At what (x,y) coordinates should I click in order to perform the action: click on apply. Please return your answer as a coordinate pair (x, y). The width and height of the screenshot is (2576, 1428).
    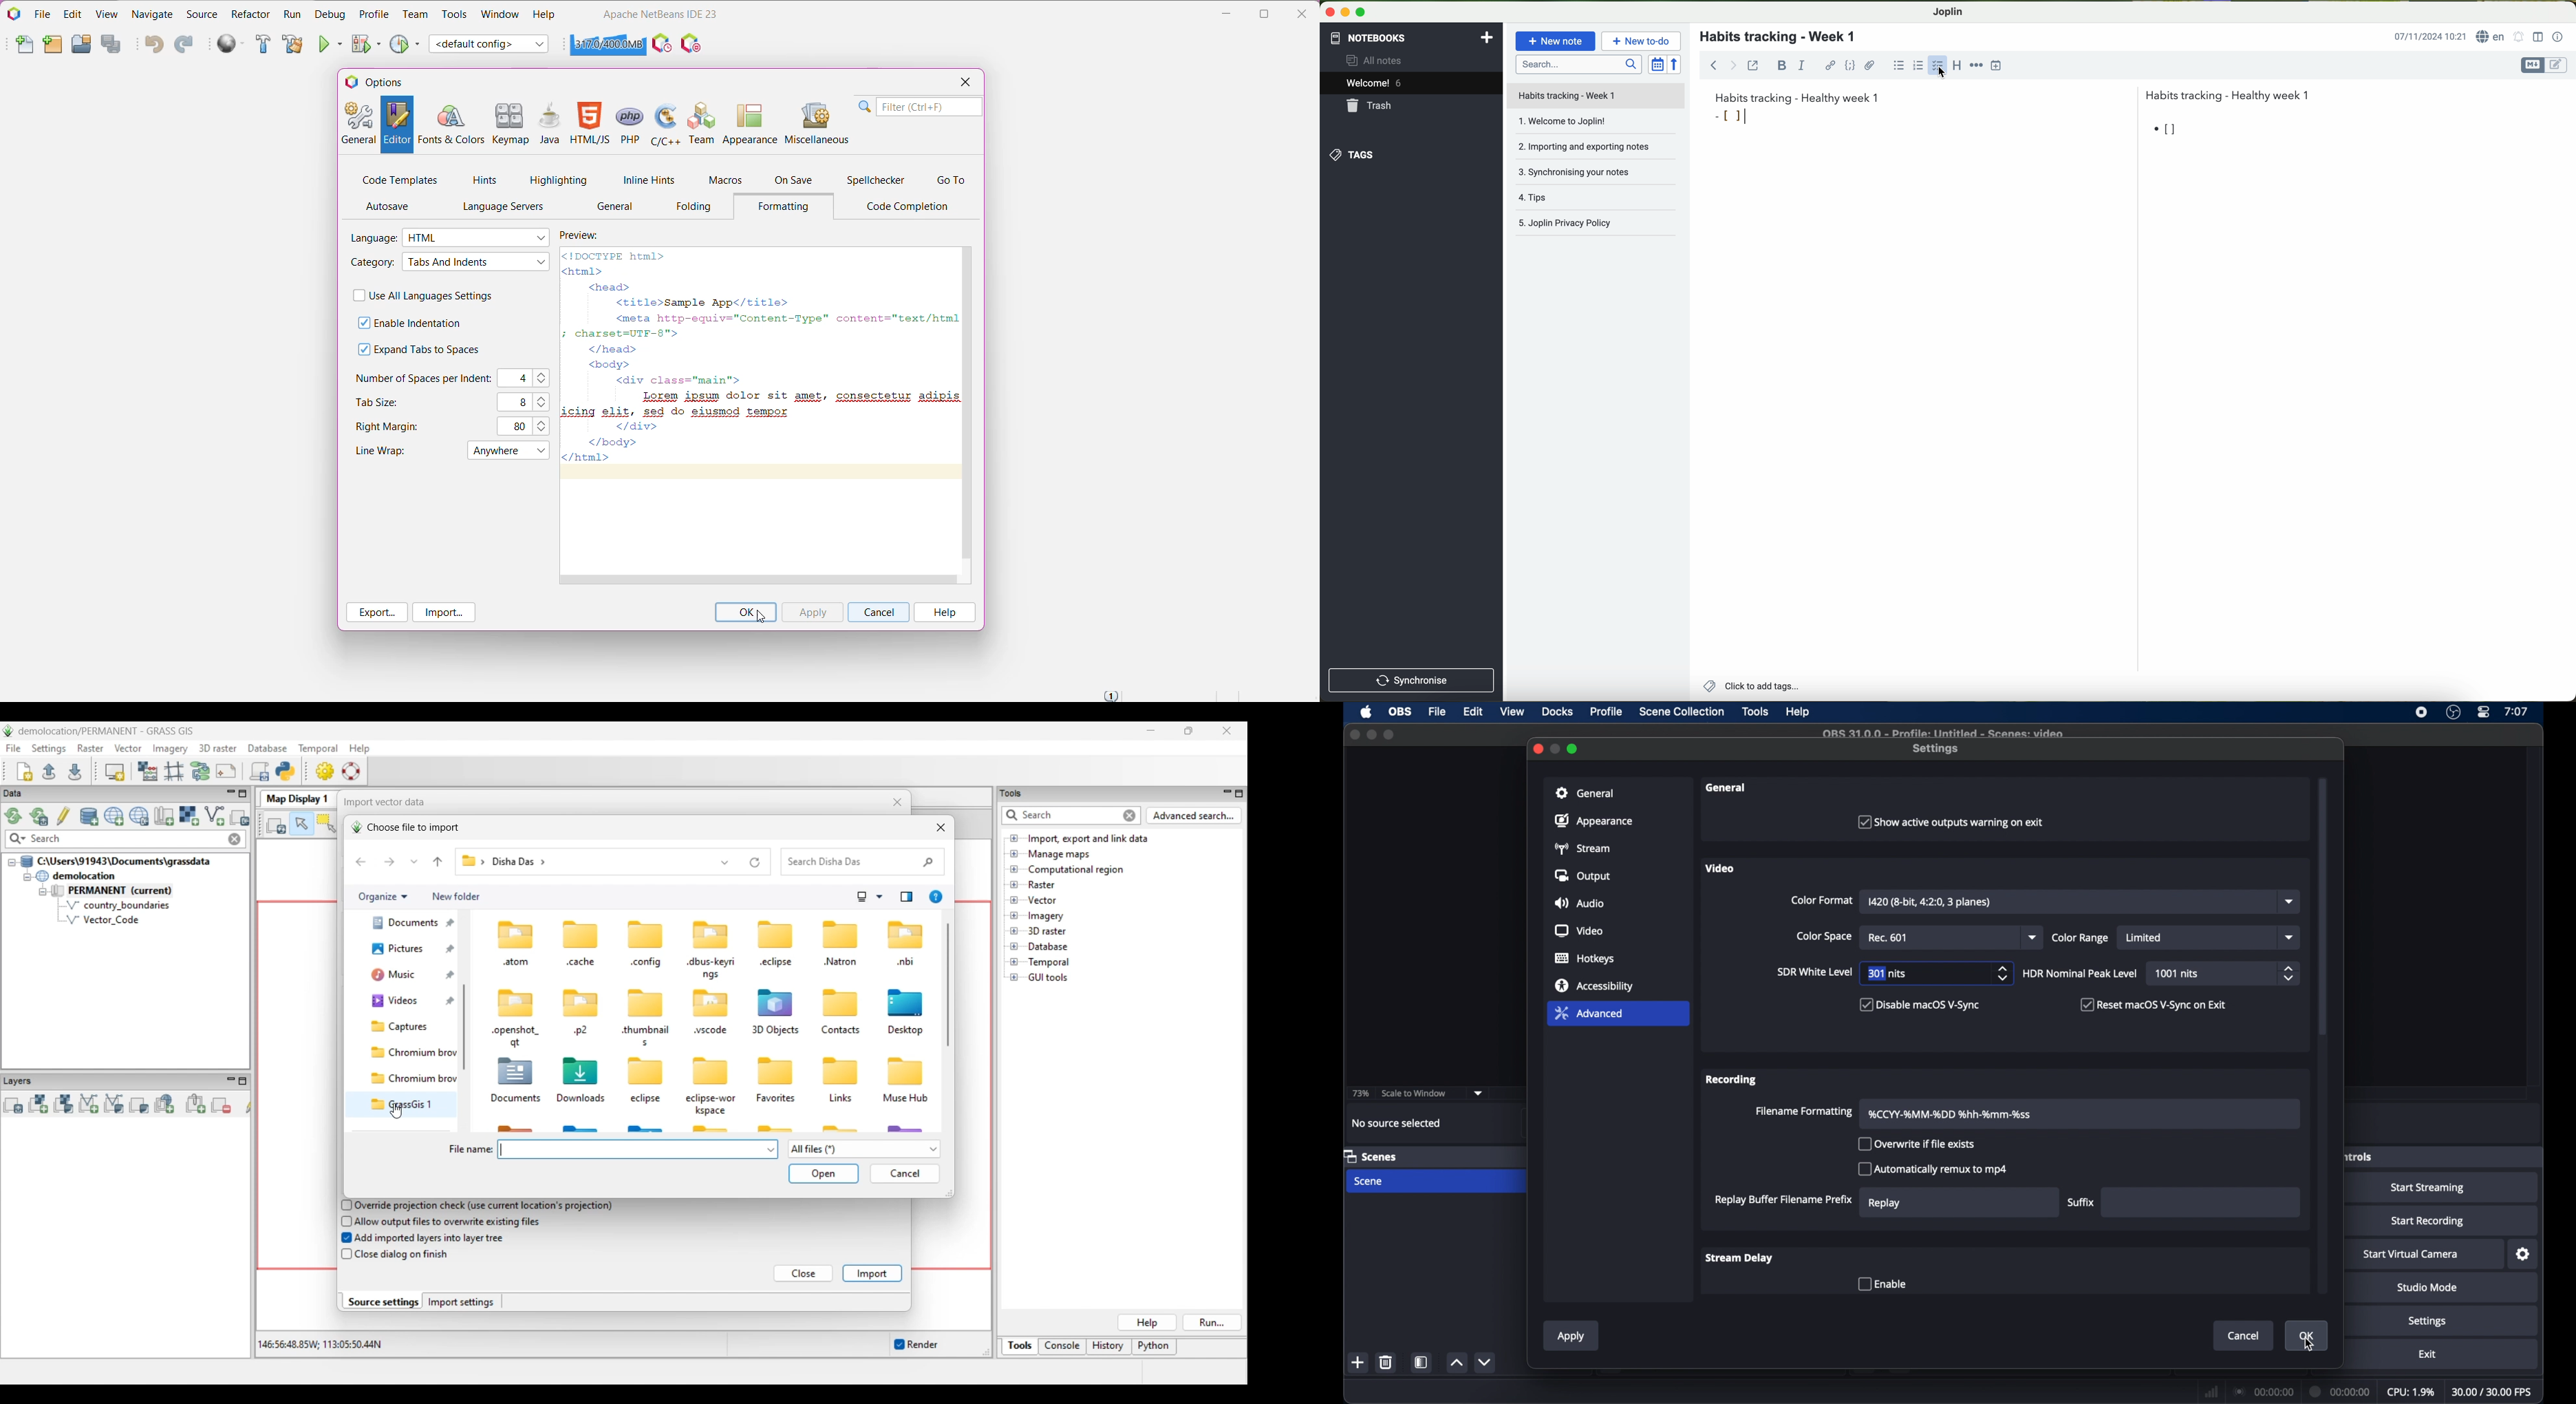
    Looking at the image, I should click on (1572, 1336).